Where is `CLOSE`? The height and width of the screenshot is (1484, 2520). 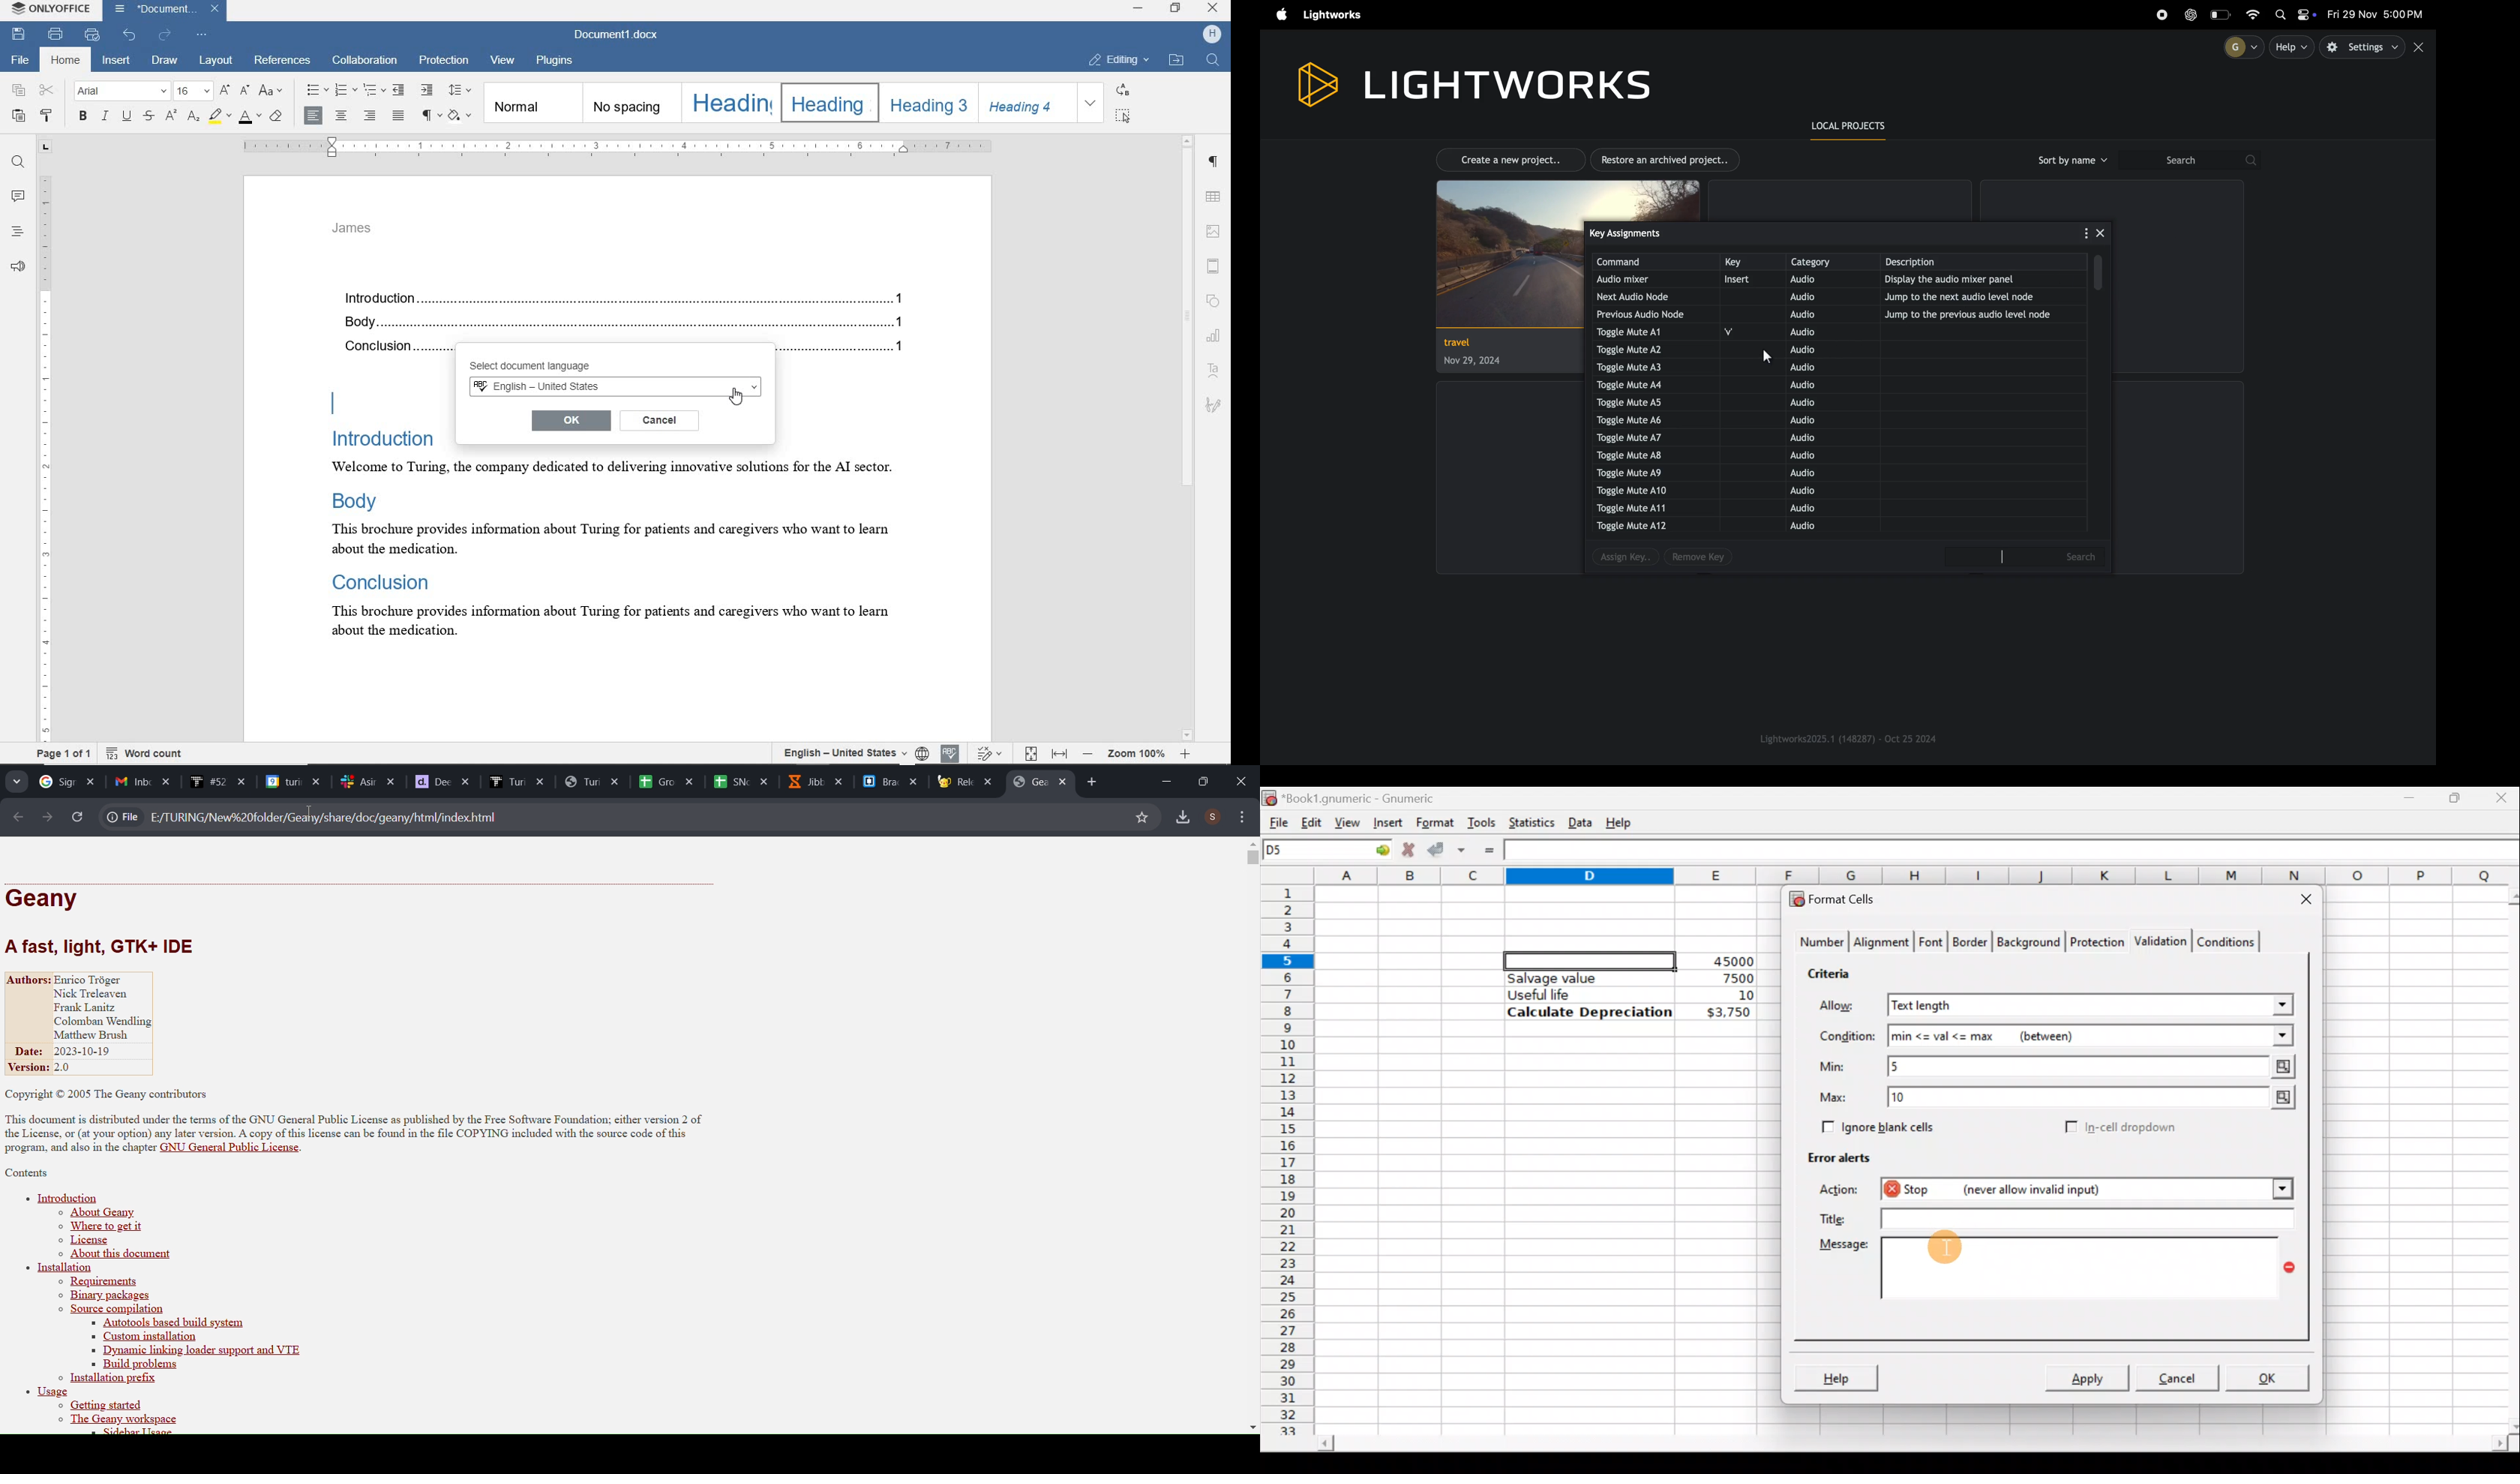 CLOSE is located at coordinates (1211, 8).